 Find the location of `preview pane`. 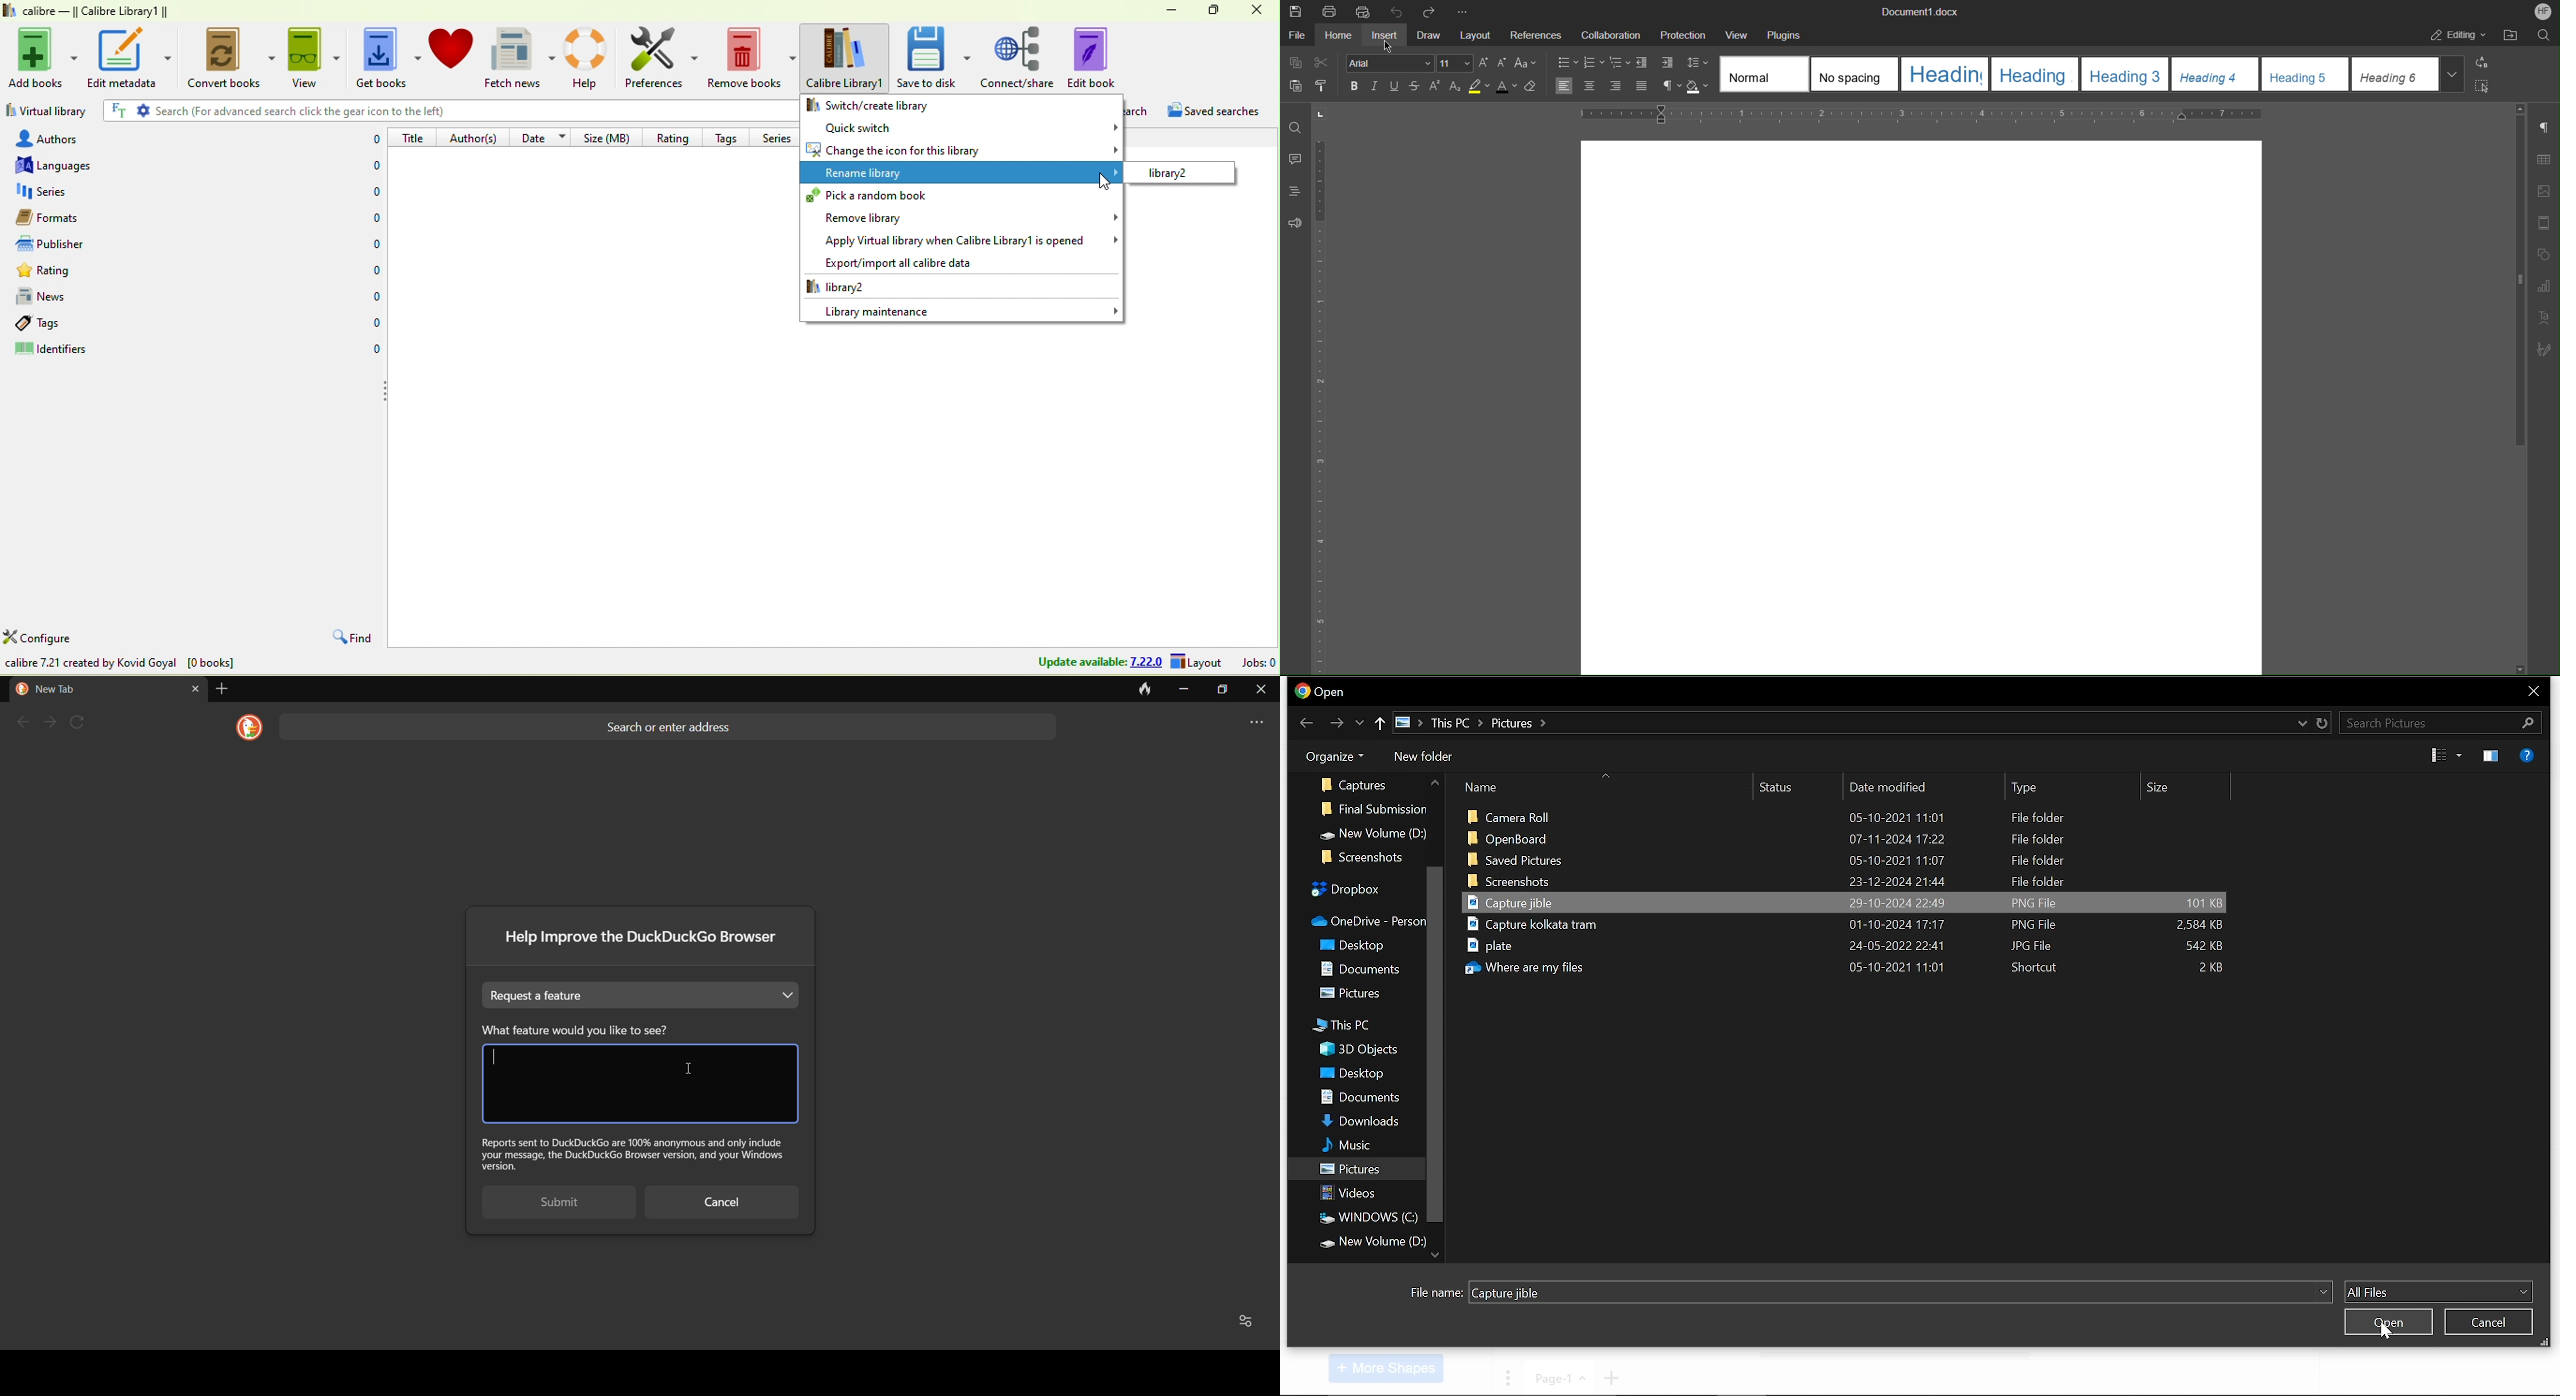

preview pane is located at coordinates (2489, 756).